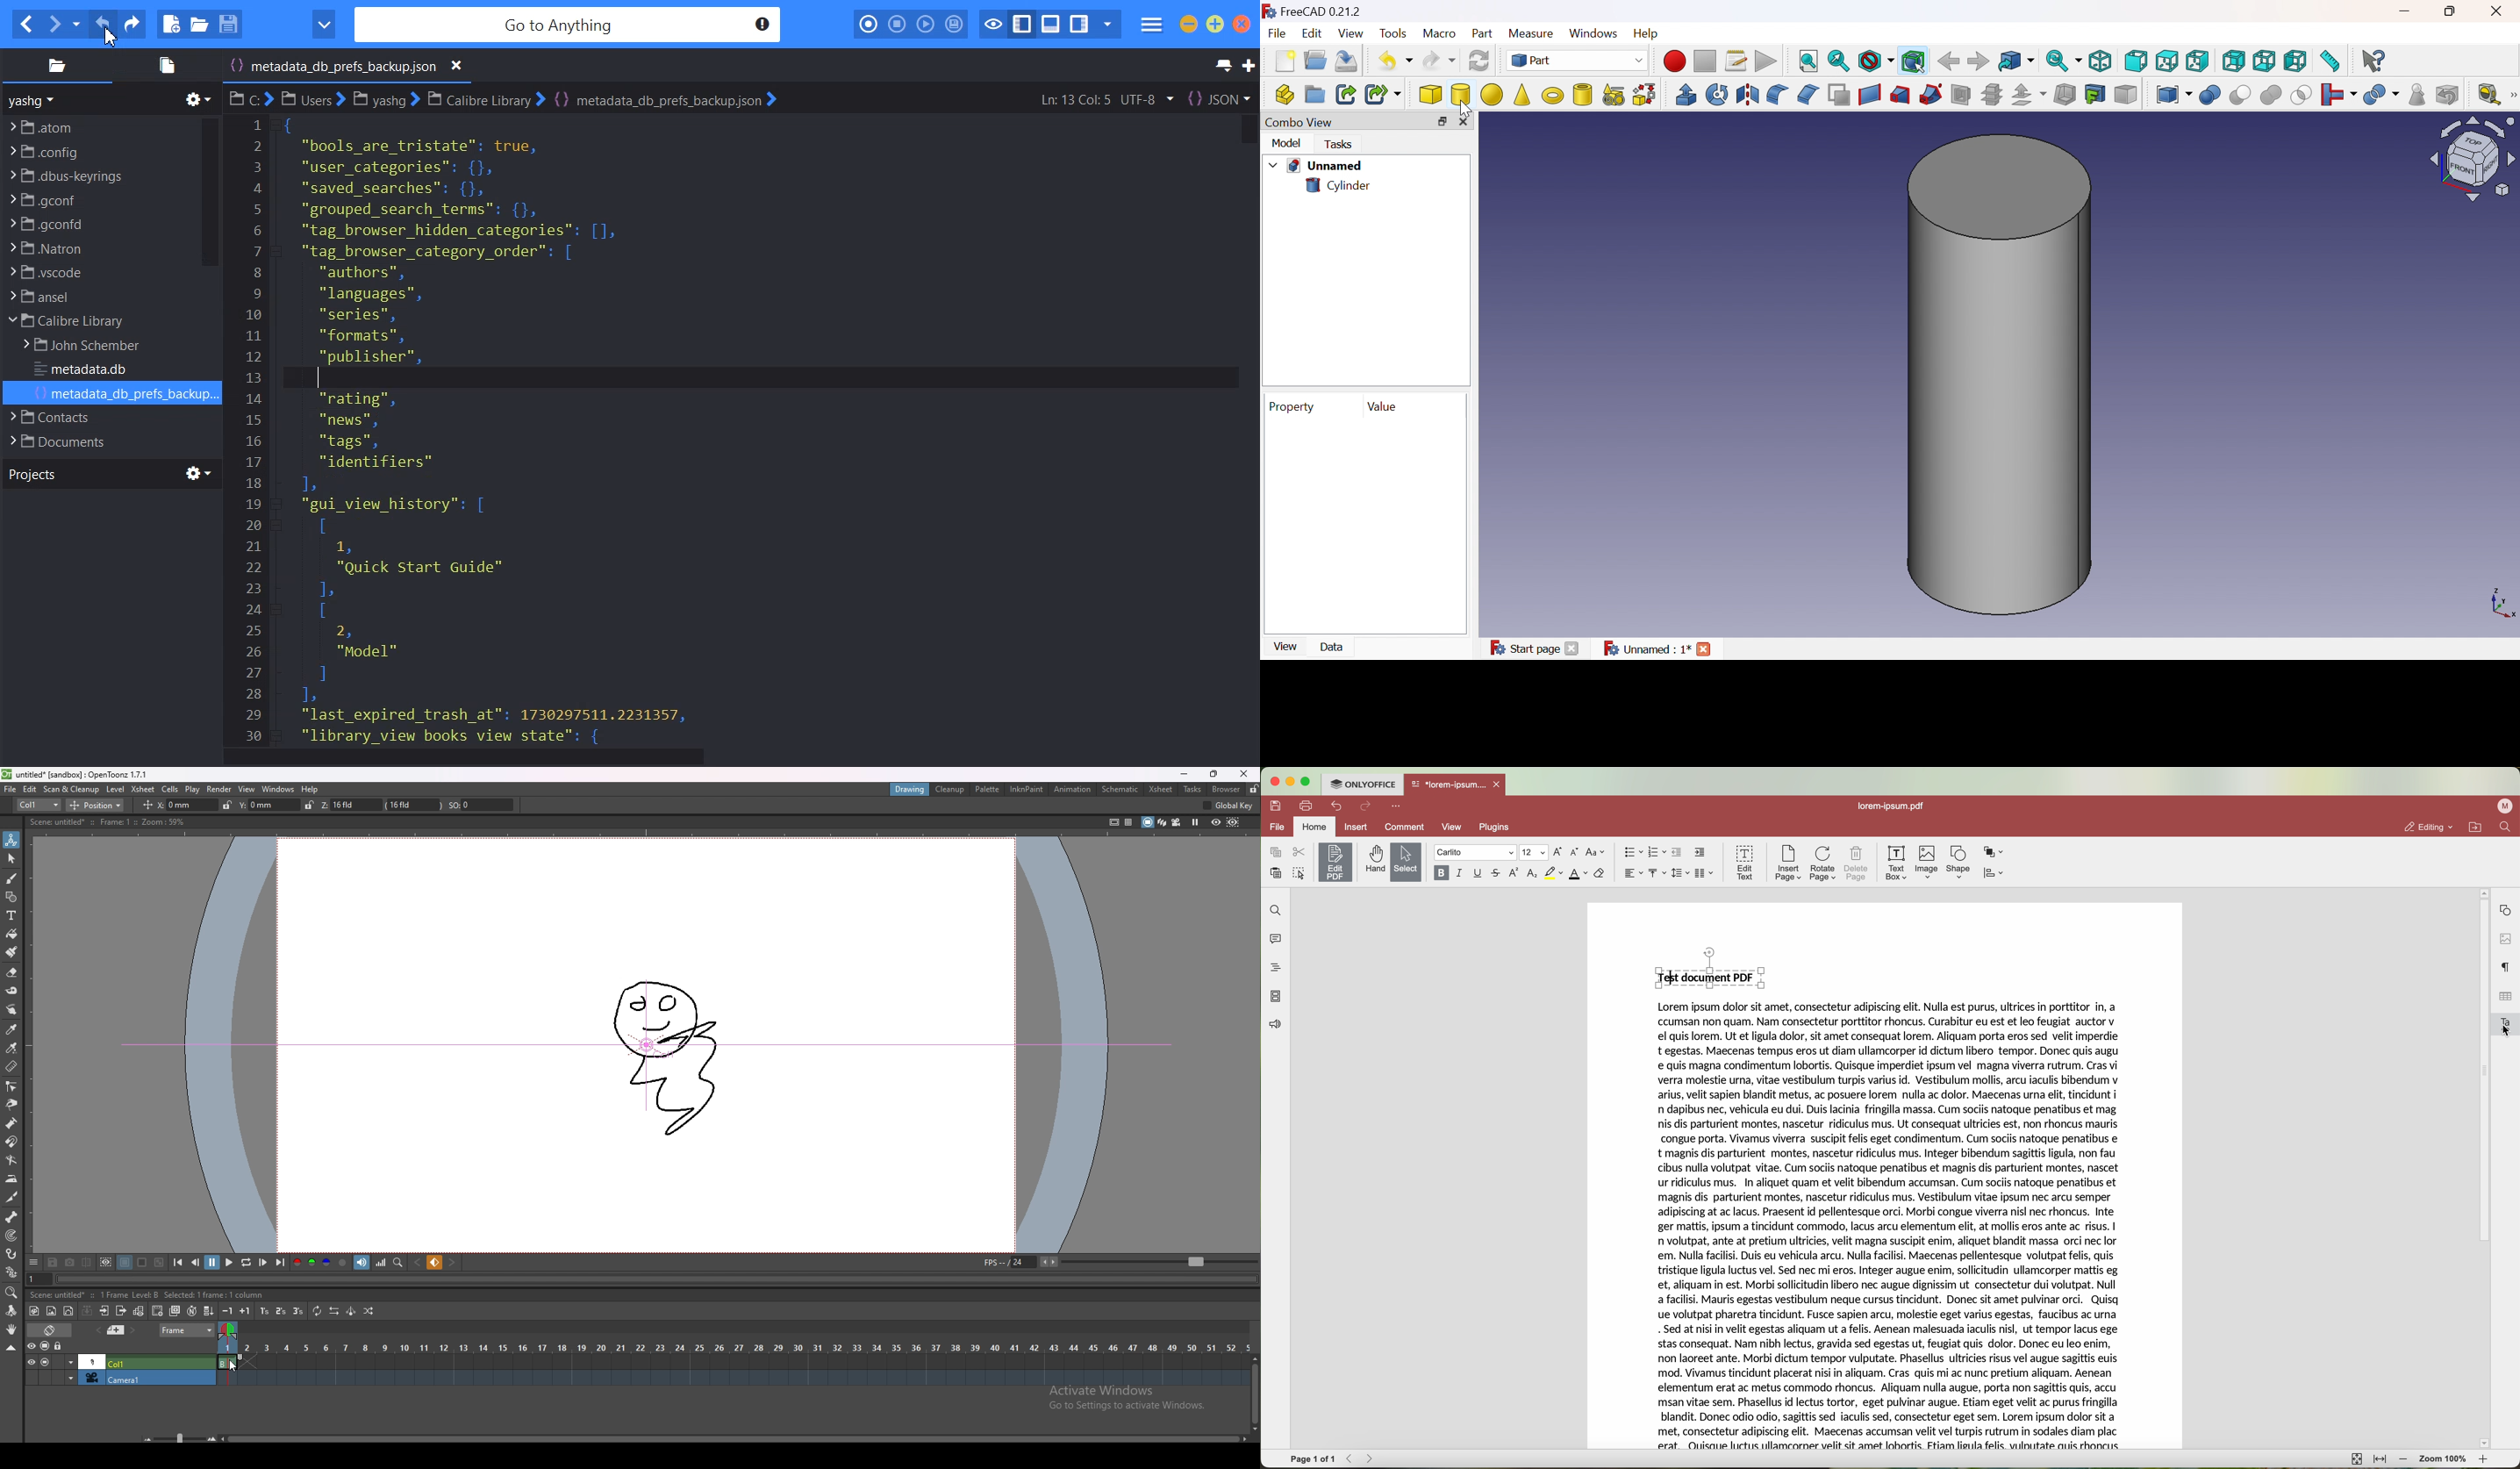  What do you see at coordinates (1532, 874) in the screenshot?
I see `subscript` at bounding box center [1532, 874].